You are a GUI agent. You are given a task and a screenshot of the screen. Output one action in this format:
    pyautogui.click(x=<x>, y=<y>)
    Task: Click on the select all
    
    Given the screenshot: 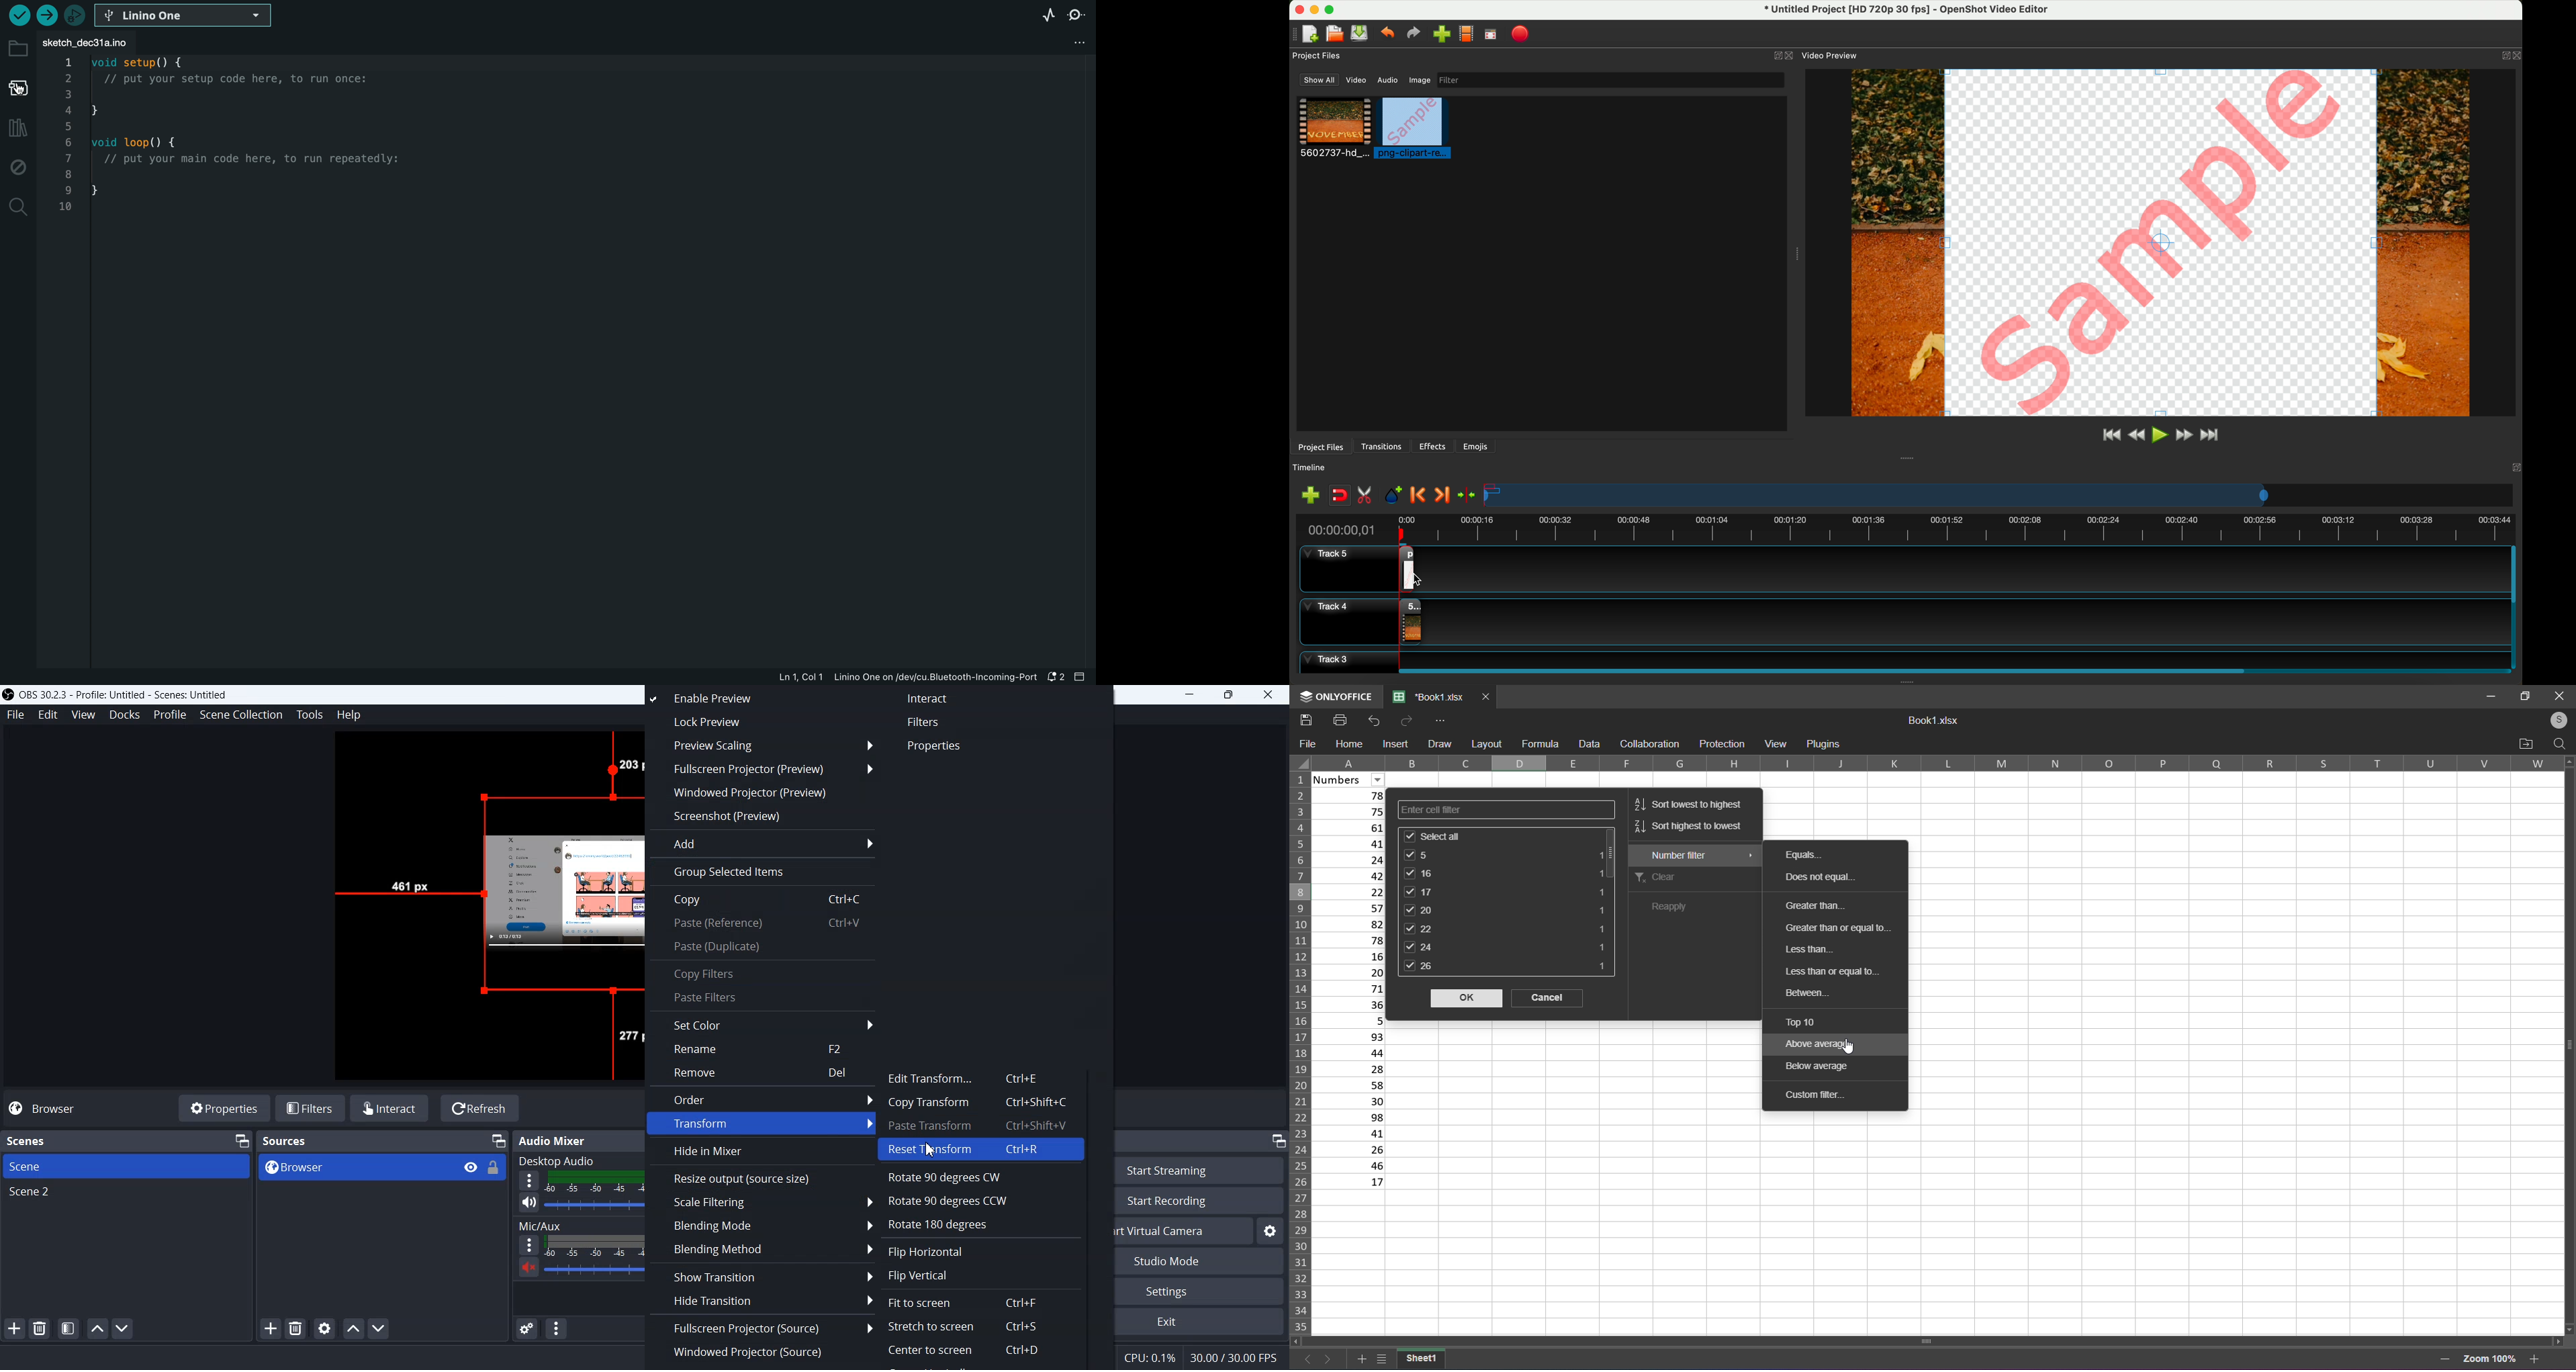 What is the action you would take?
    pyautogui.click(x=1300, y=763)
    